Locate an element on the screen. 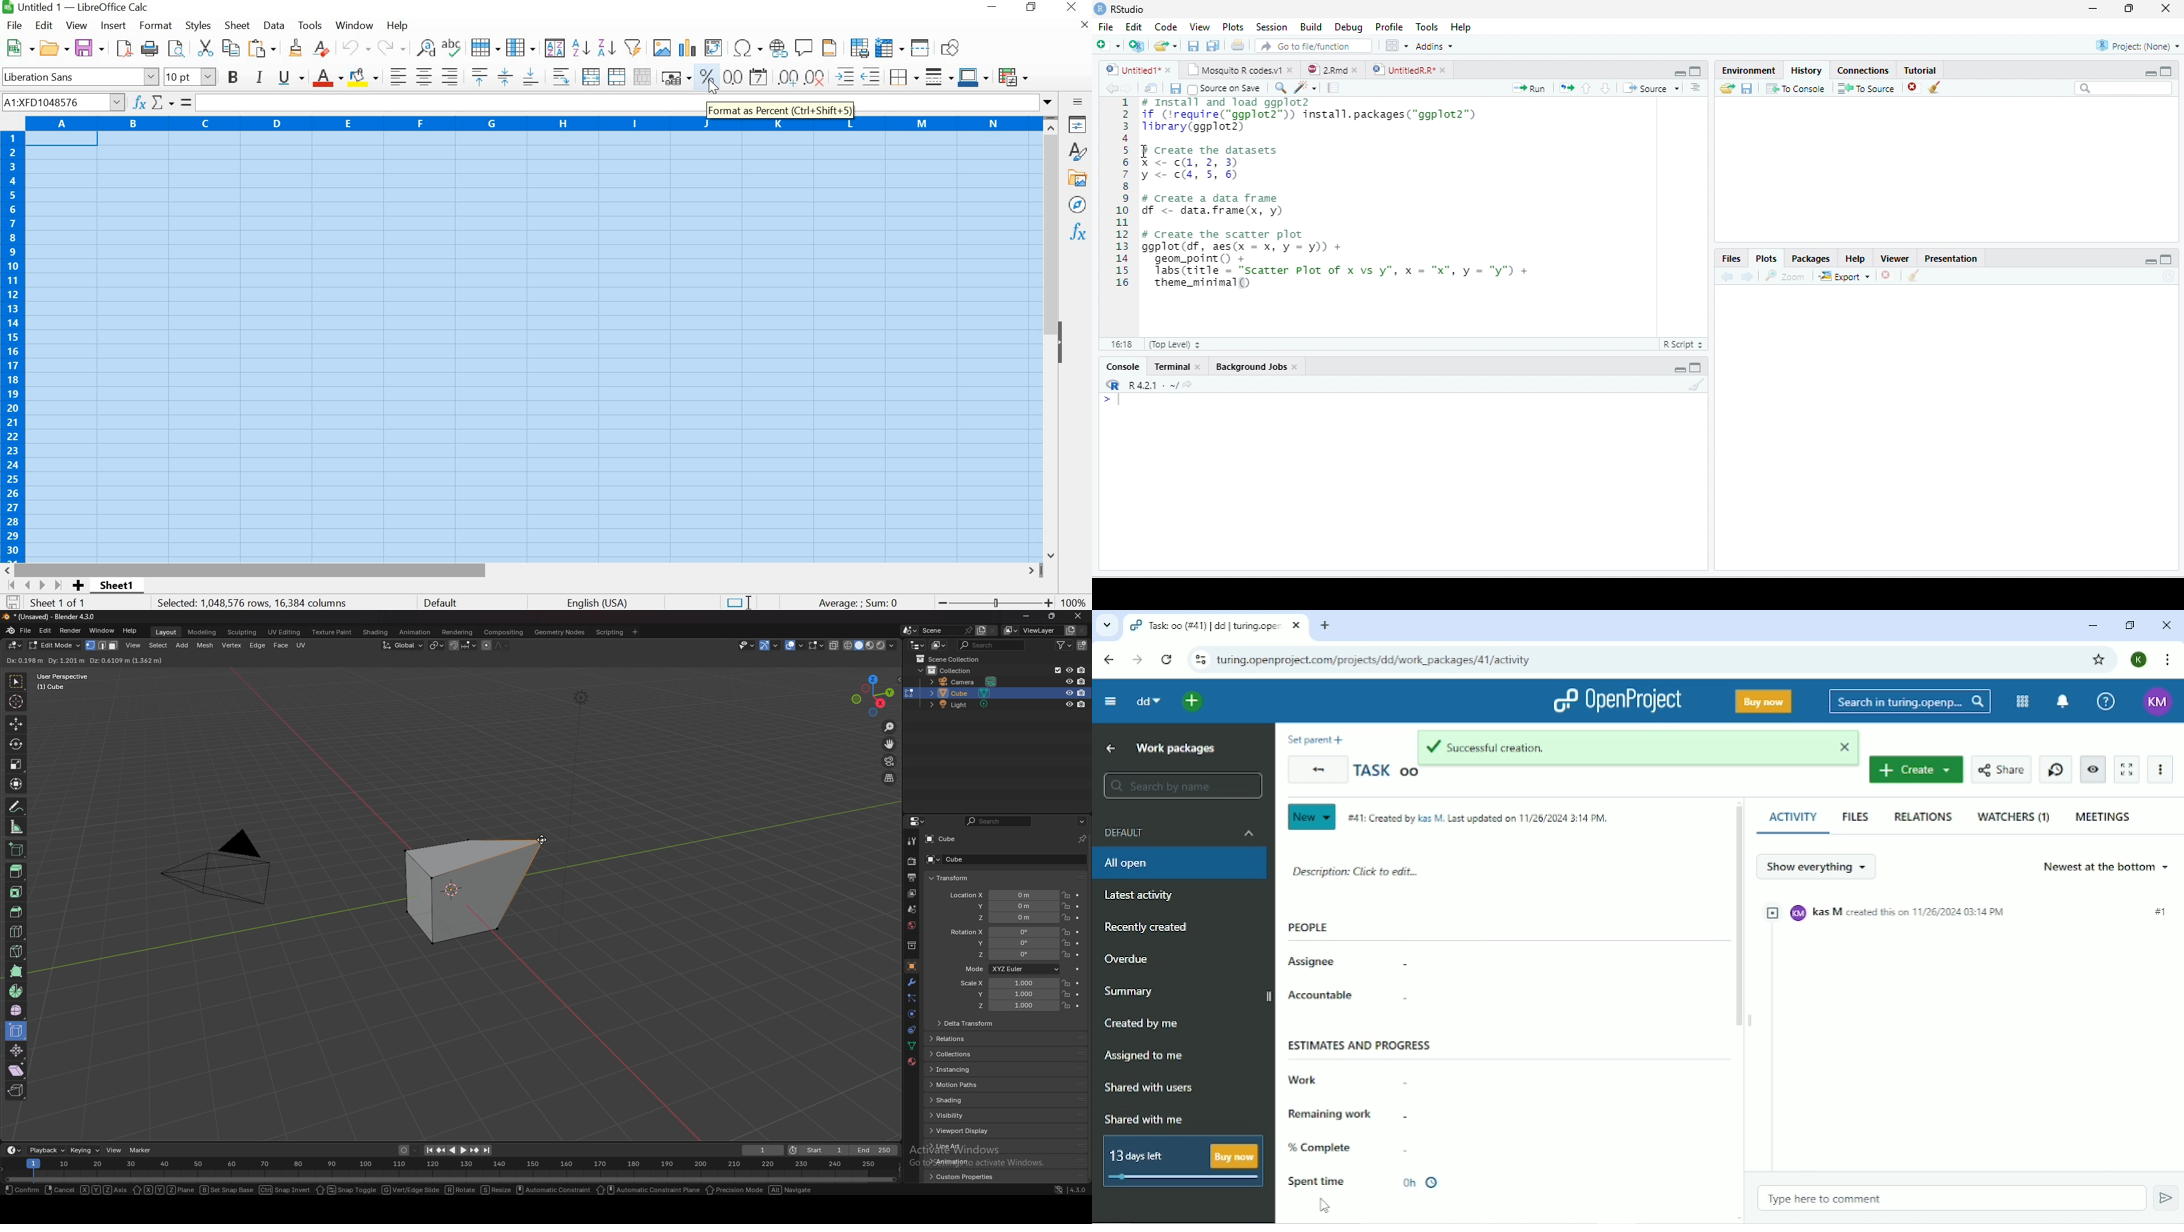  Help is located at coordinates (1855, 258).